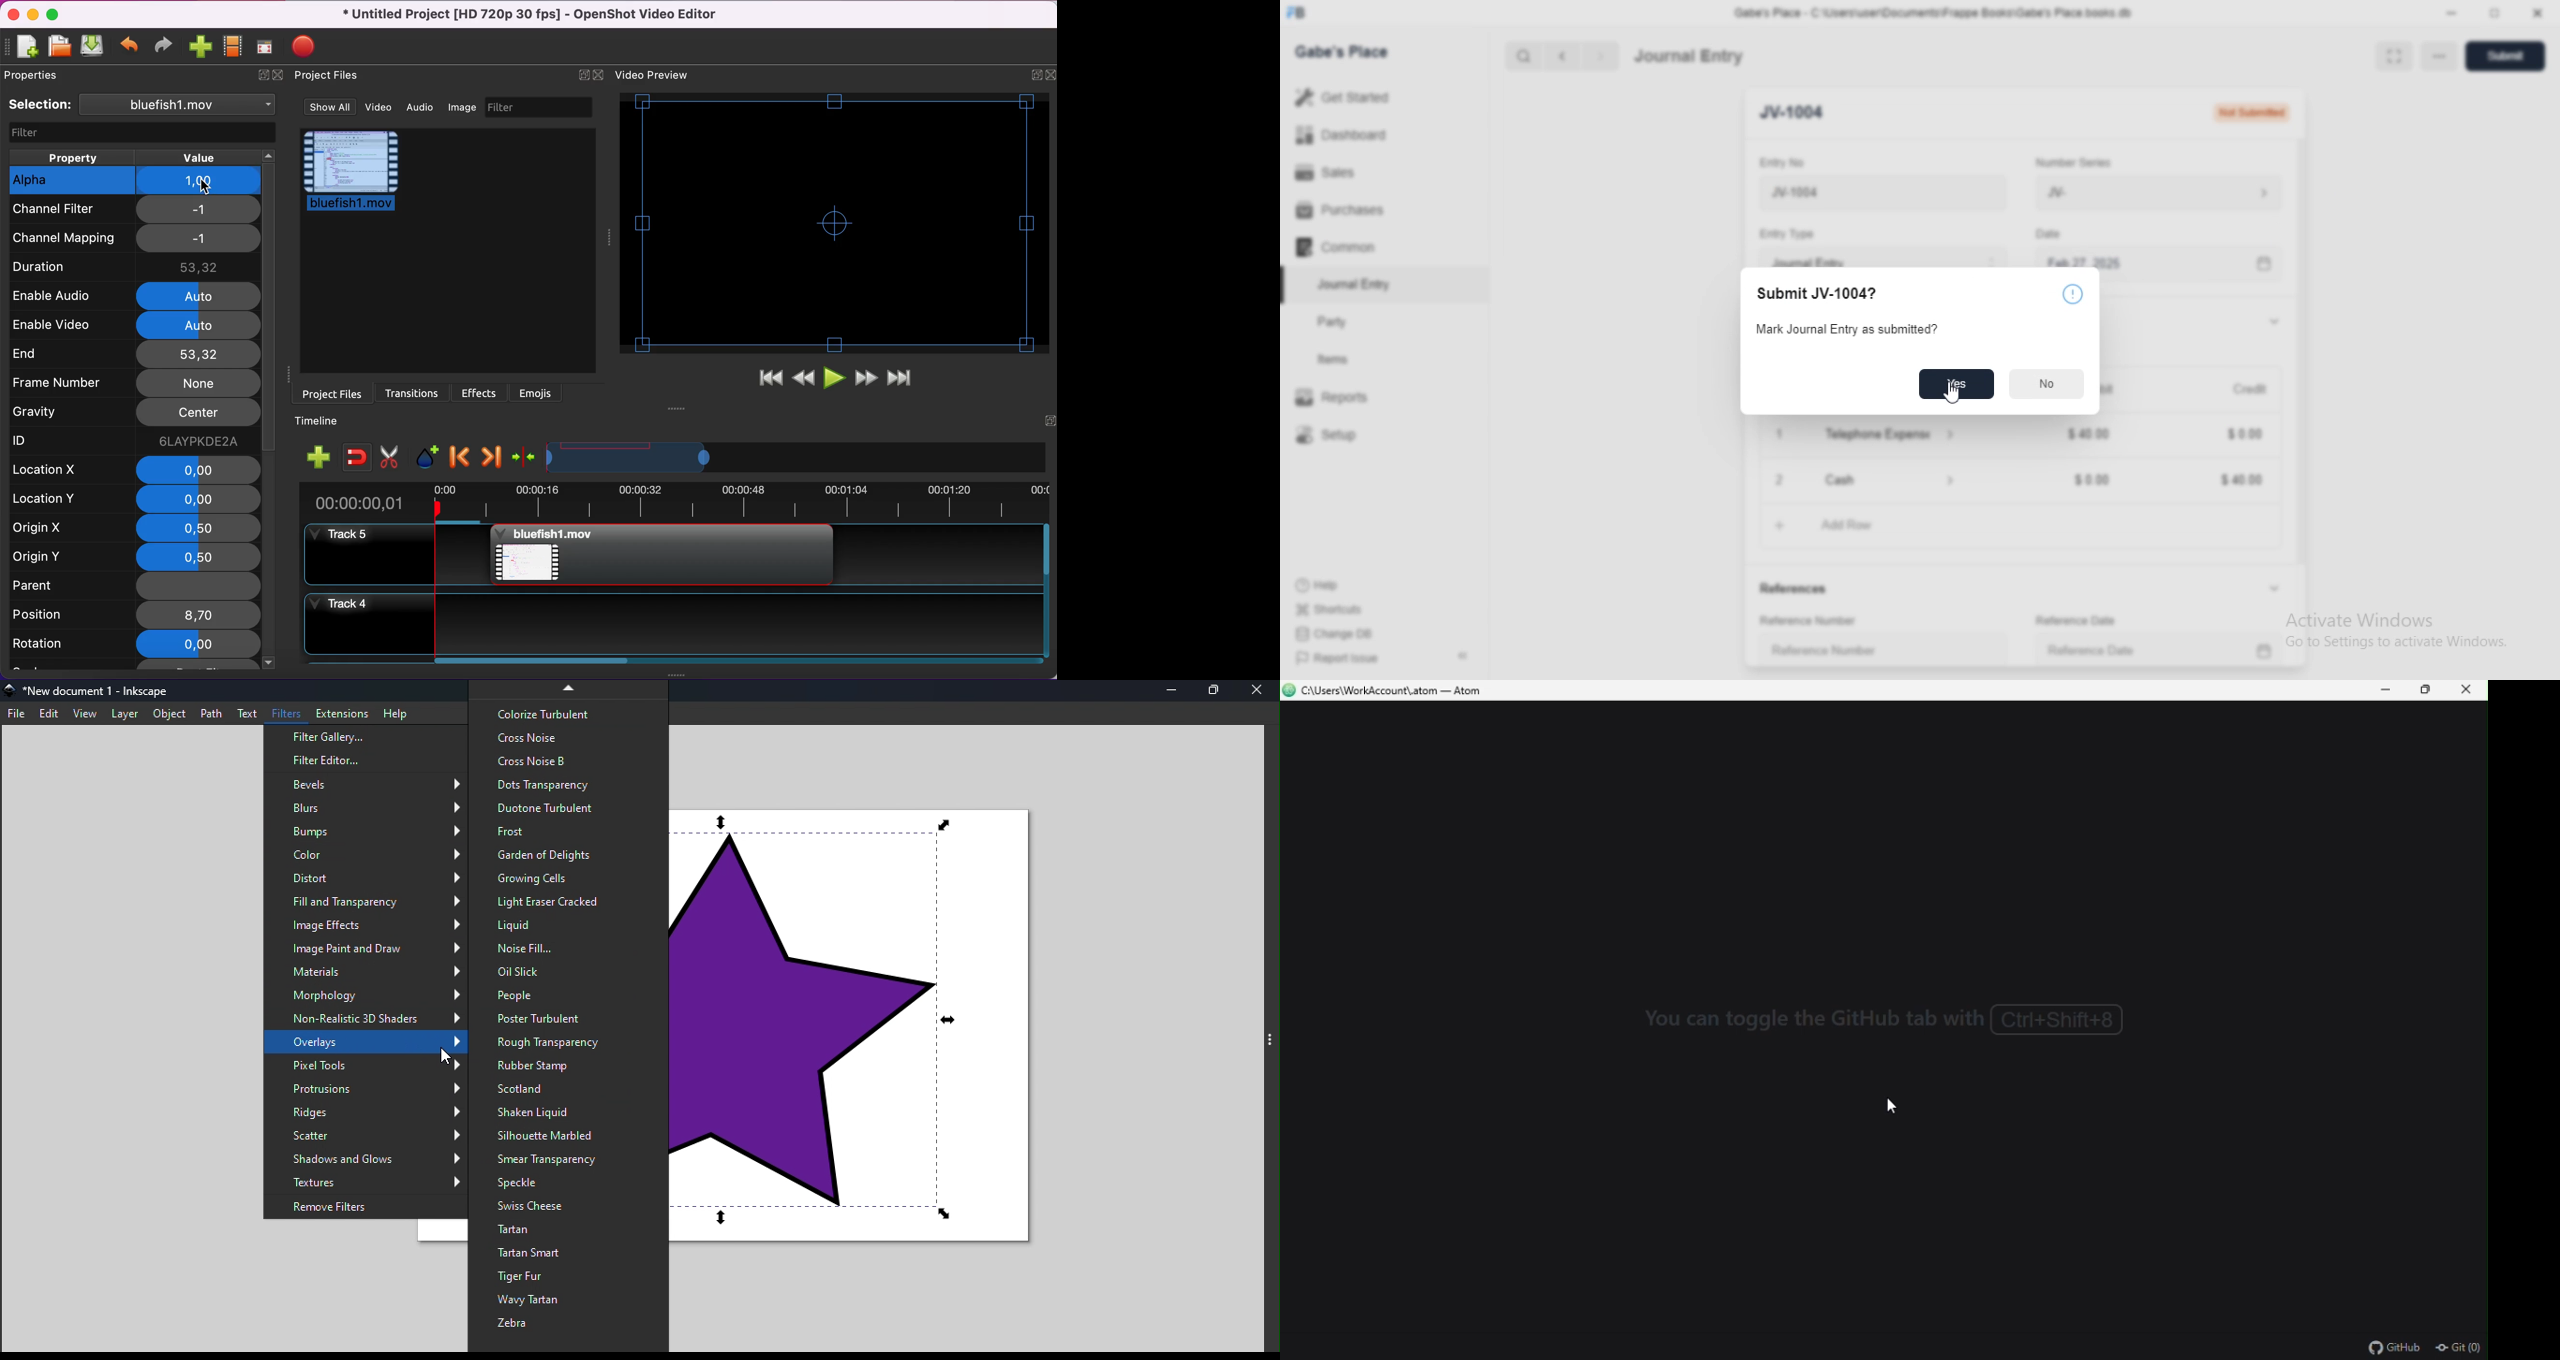 This screenshot has width=2576, height=1372. Describe the element at coordinates (365, 1114) in the screenshot. I see `Ridges` at that location.